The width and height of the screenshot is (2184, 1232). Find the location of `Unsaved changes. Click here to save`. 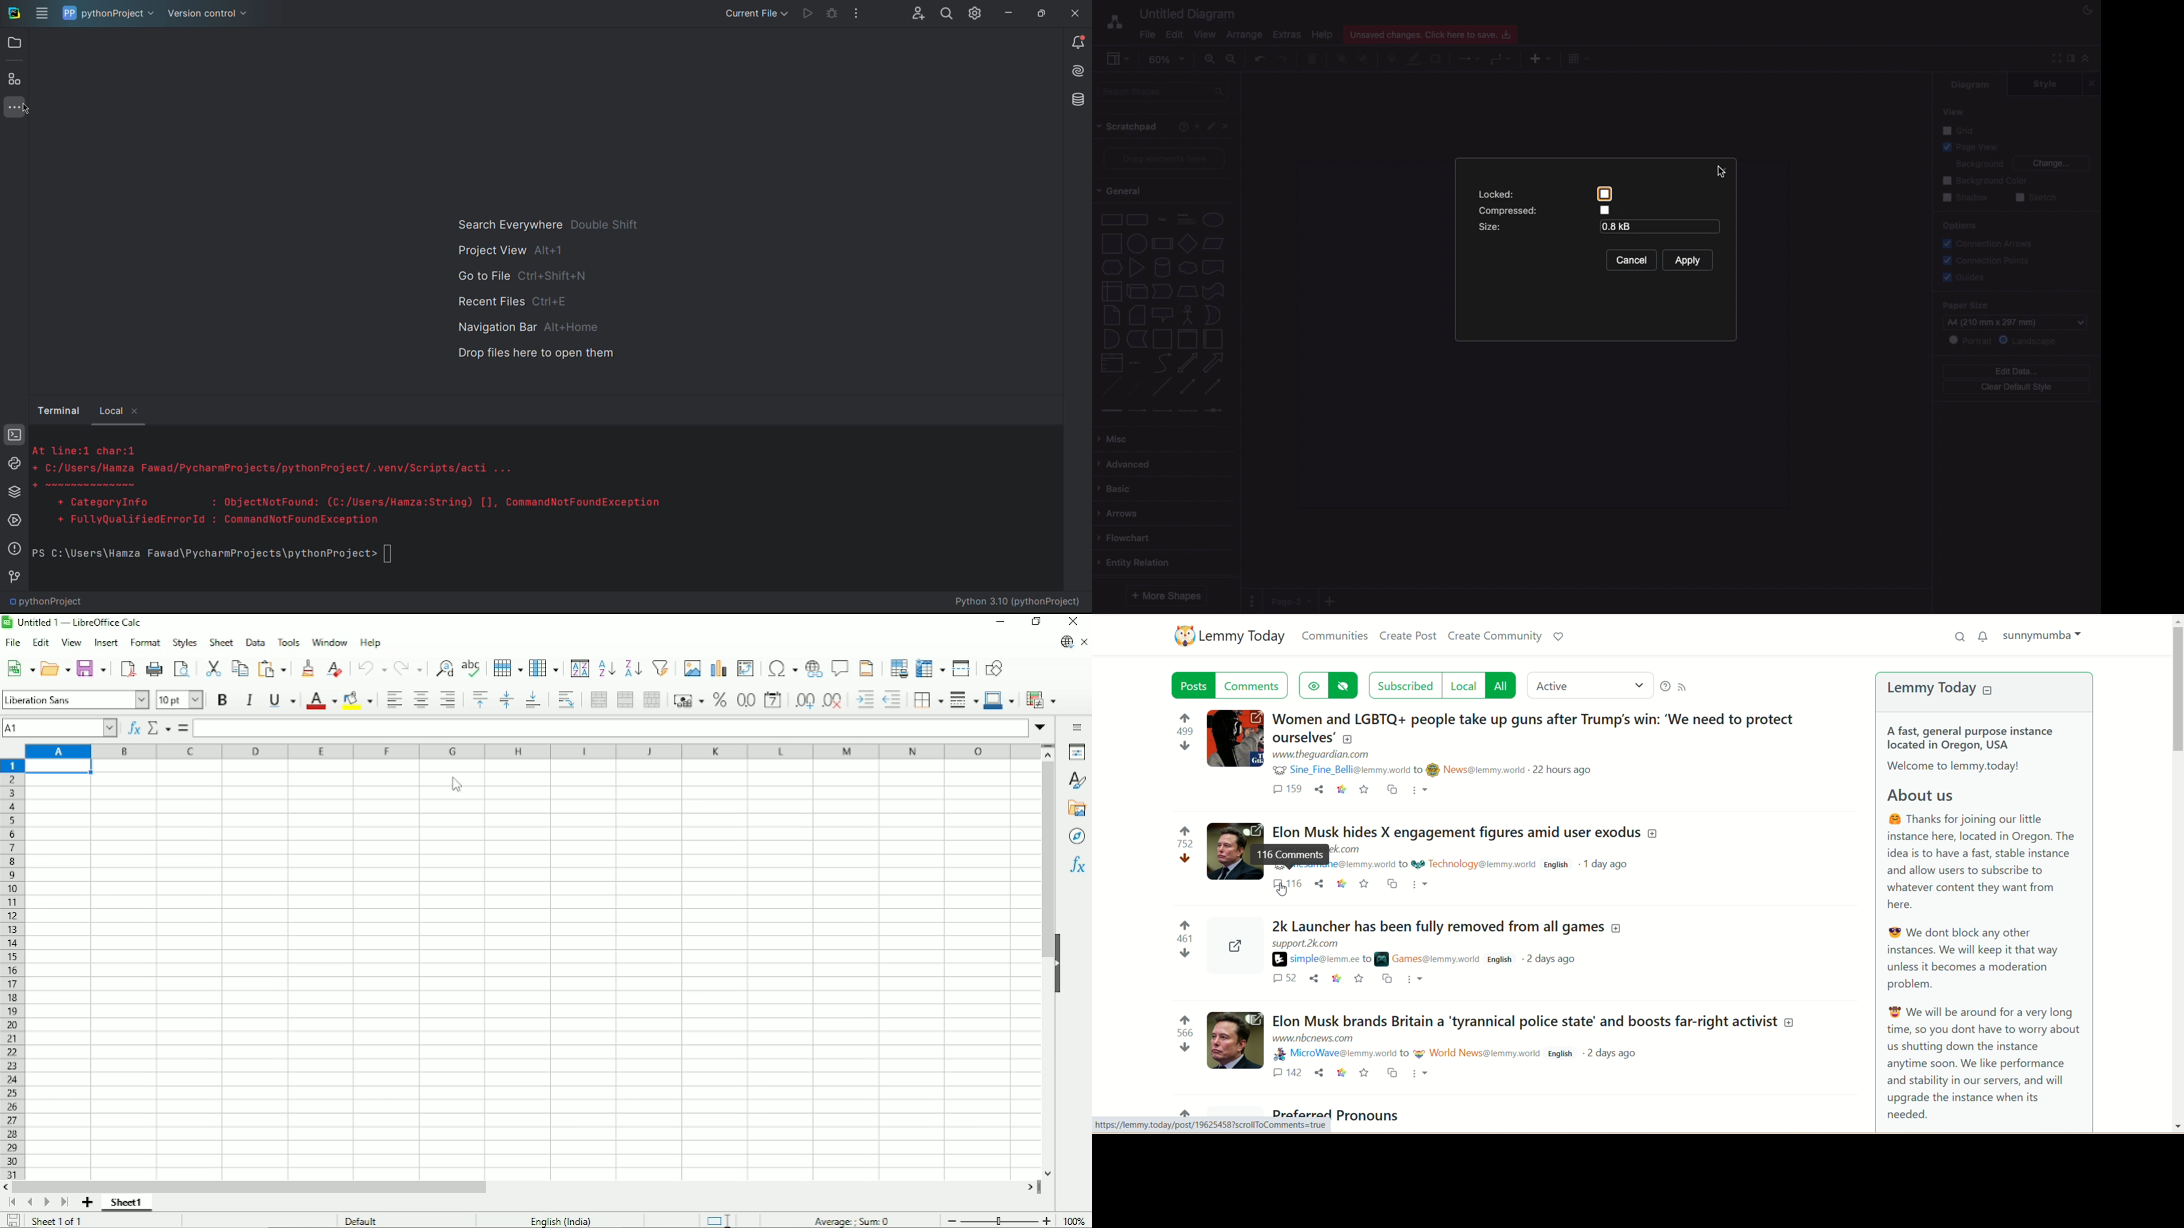

Unsaved changes. Click here to save is located at coordinates (1433, 34).